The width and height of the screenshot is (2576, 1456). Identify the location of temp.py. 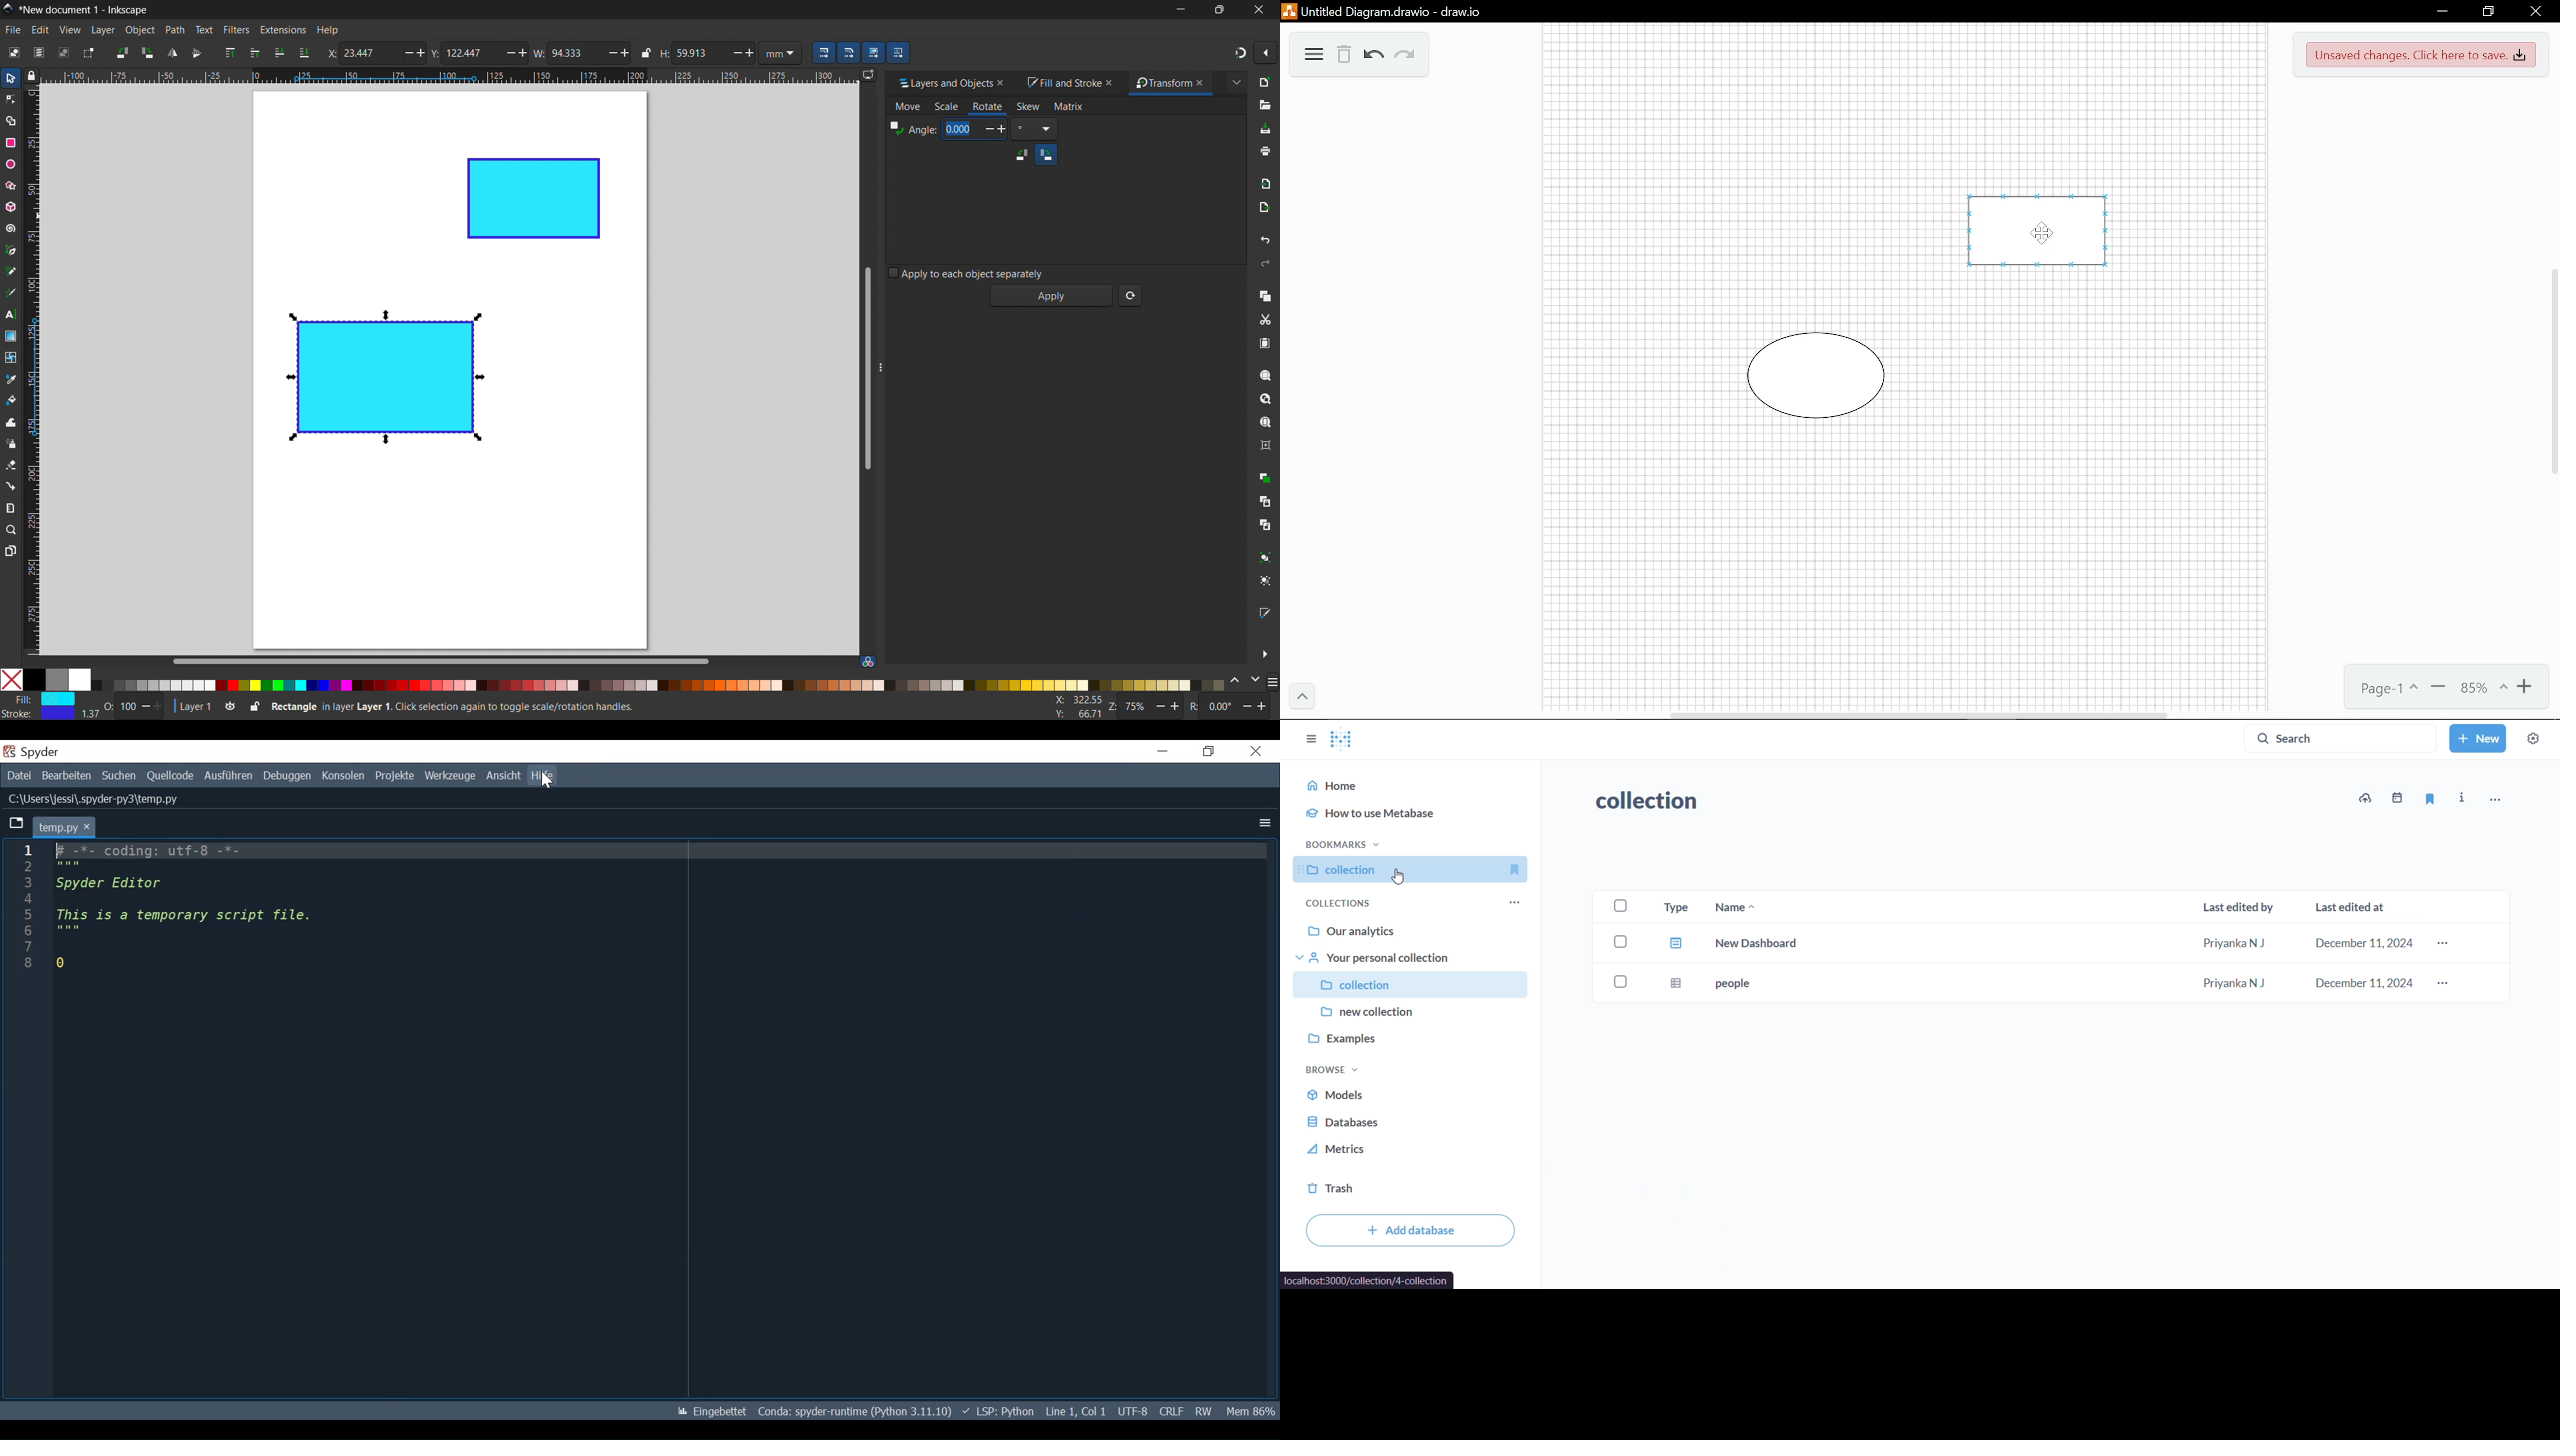
(65, 826).